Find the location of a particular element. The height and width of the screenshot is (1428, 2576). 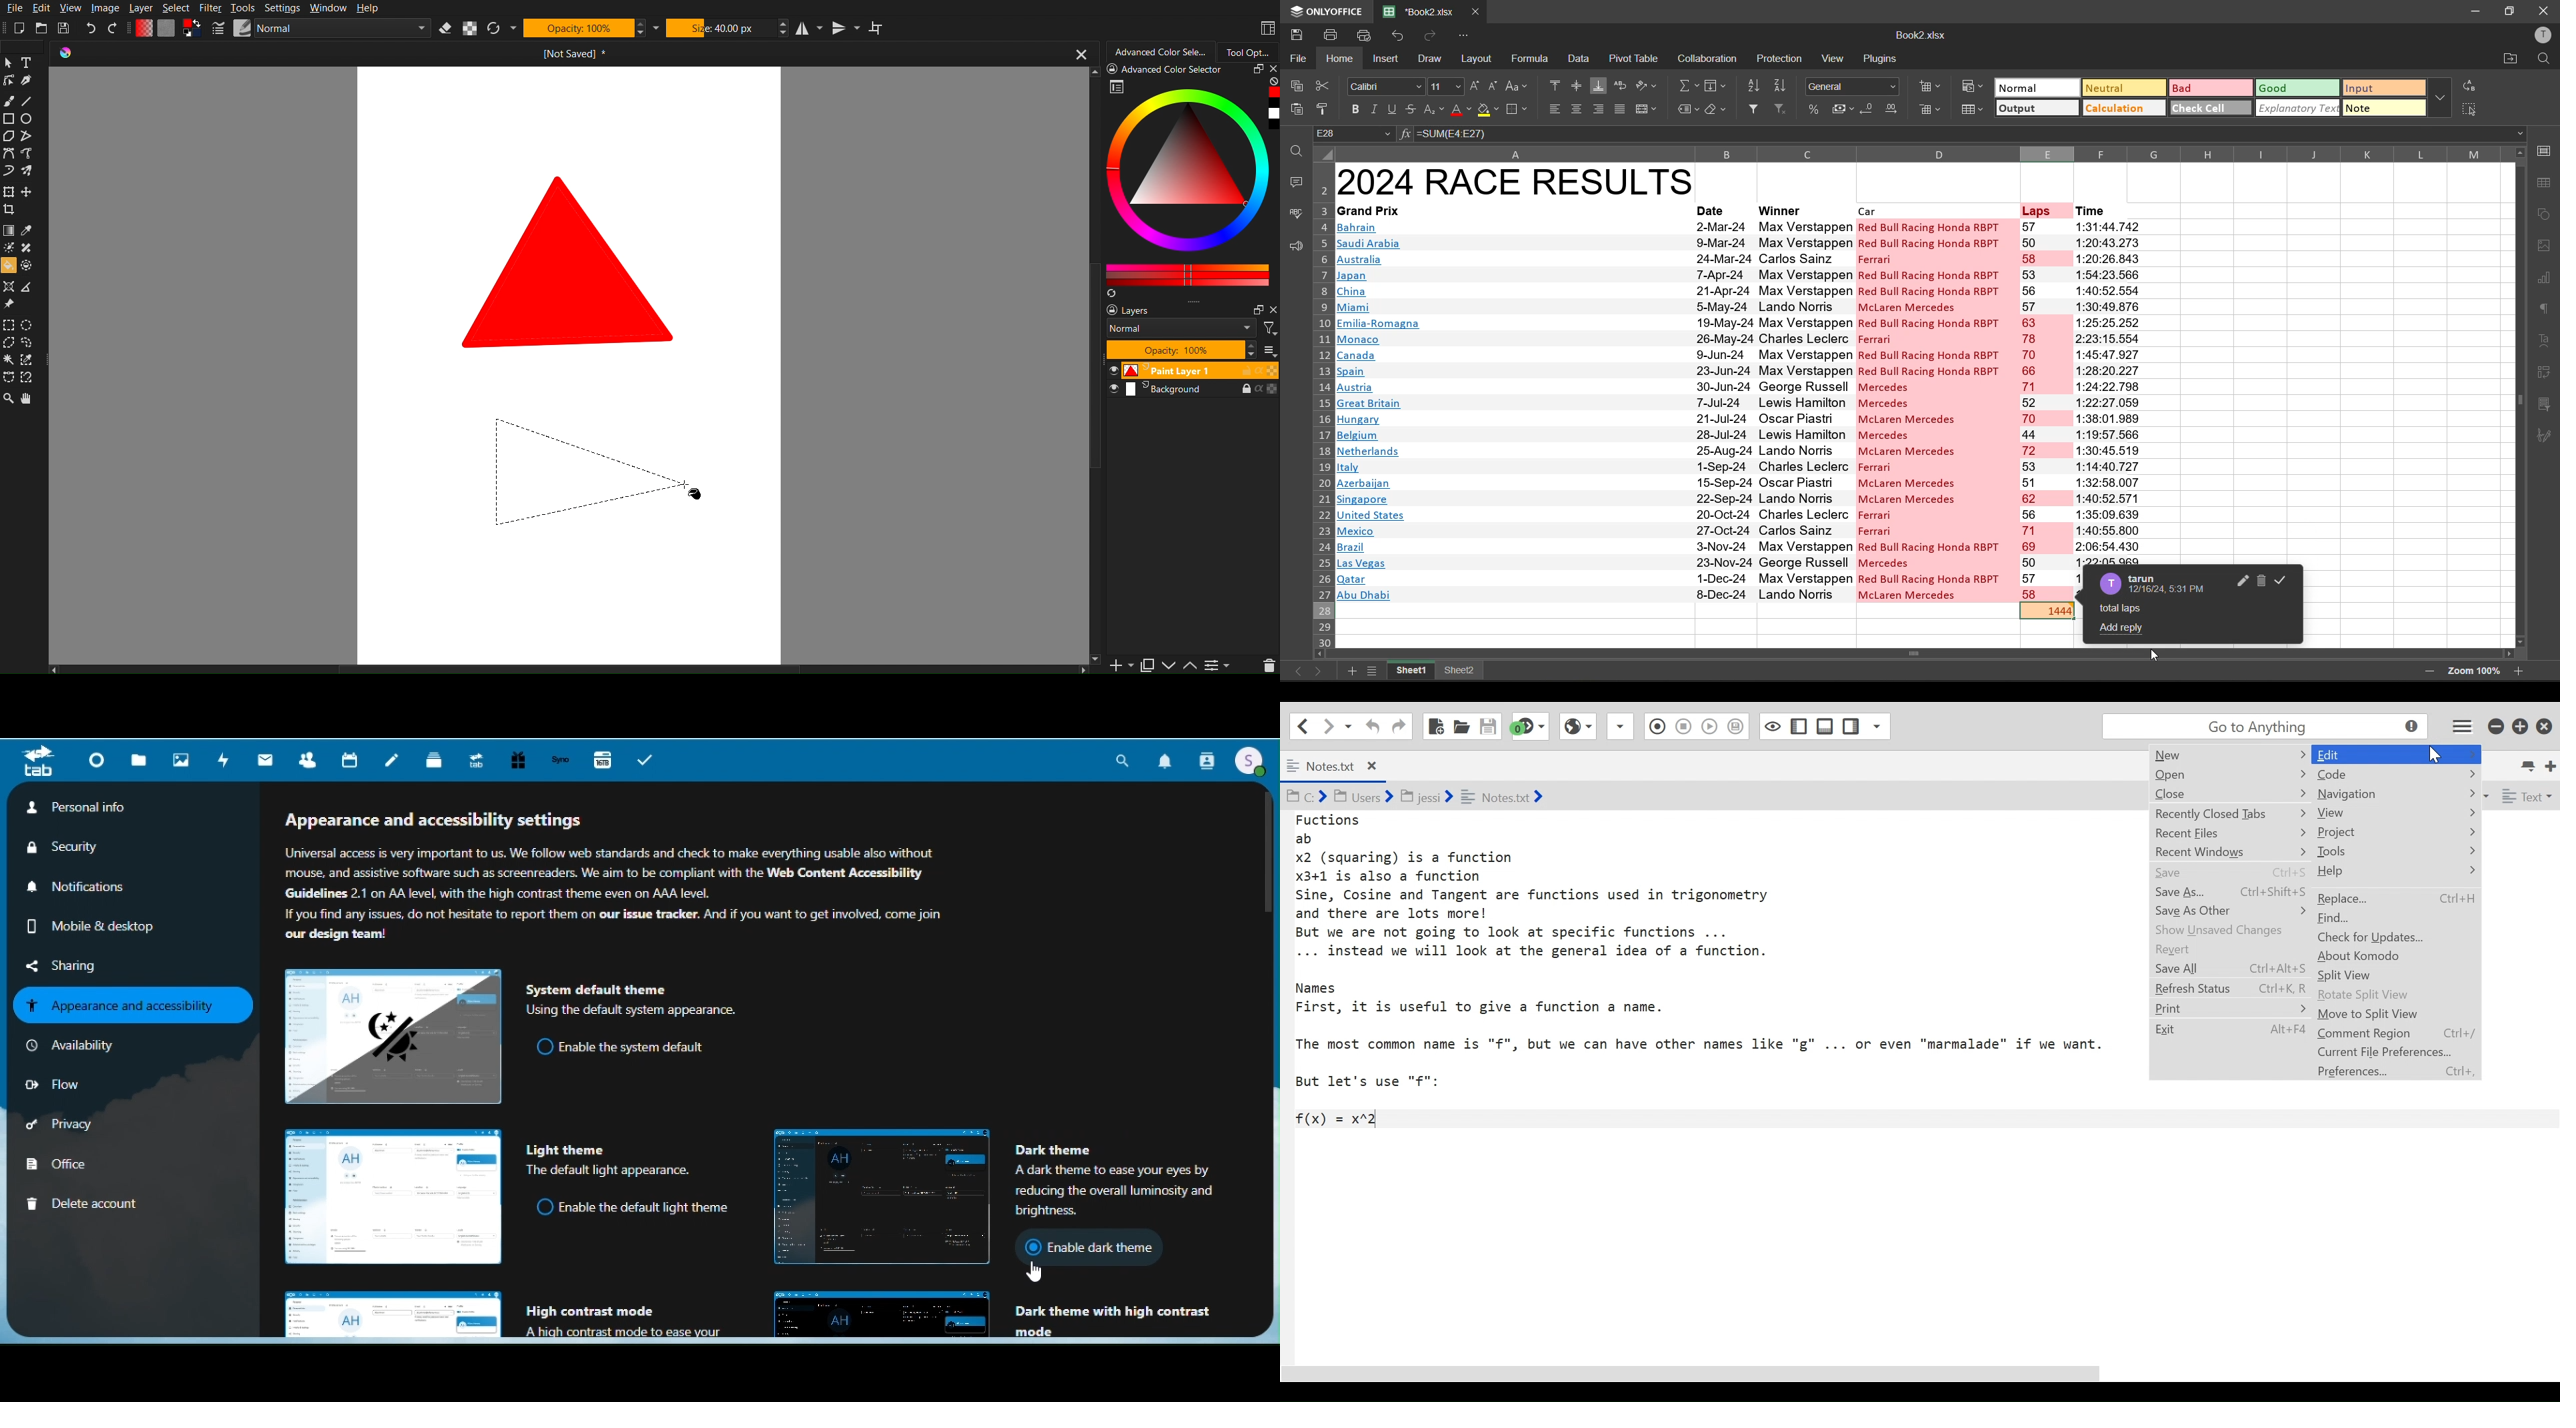

tasks is located at coordinates (645, 760).